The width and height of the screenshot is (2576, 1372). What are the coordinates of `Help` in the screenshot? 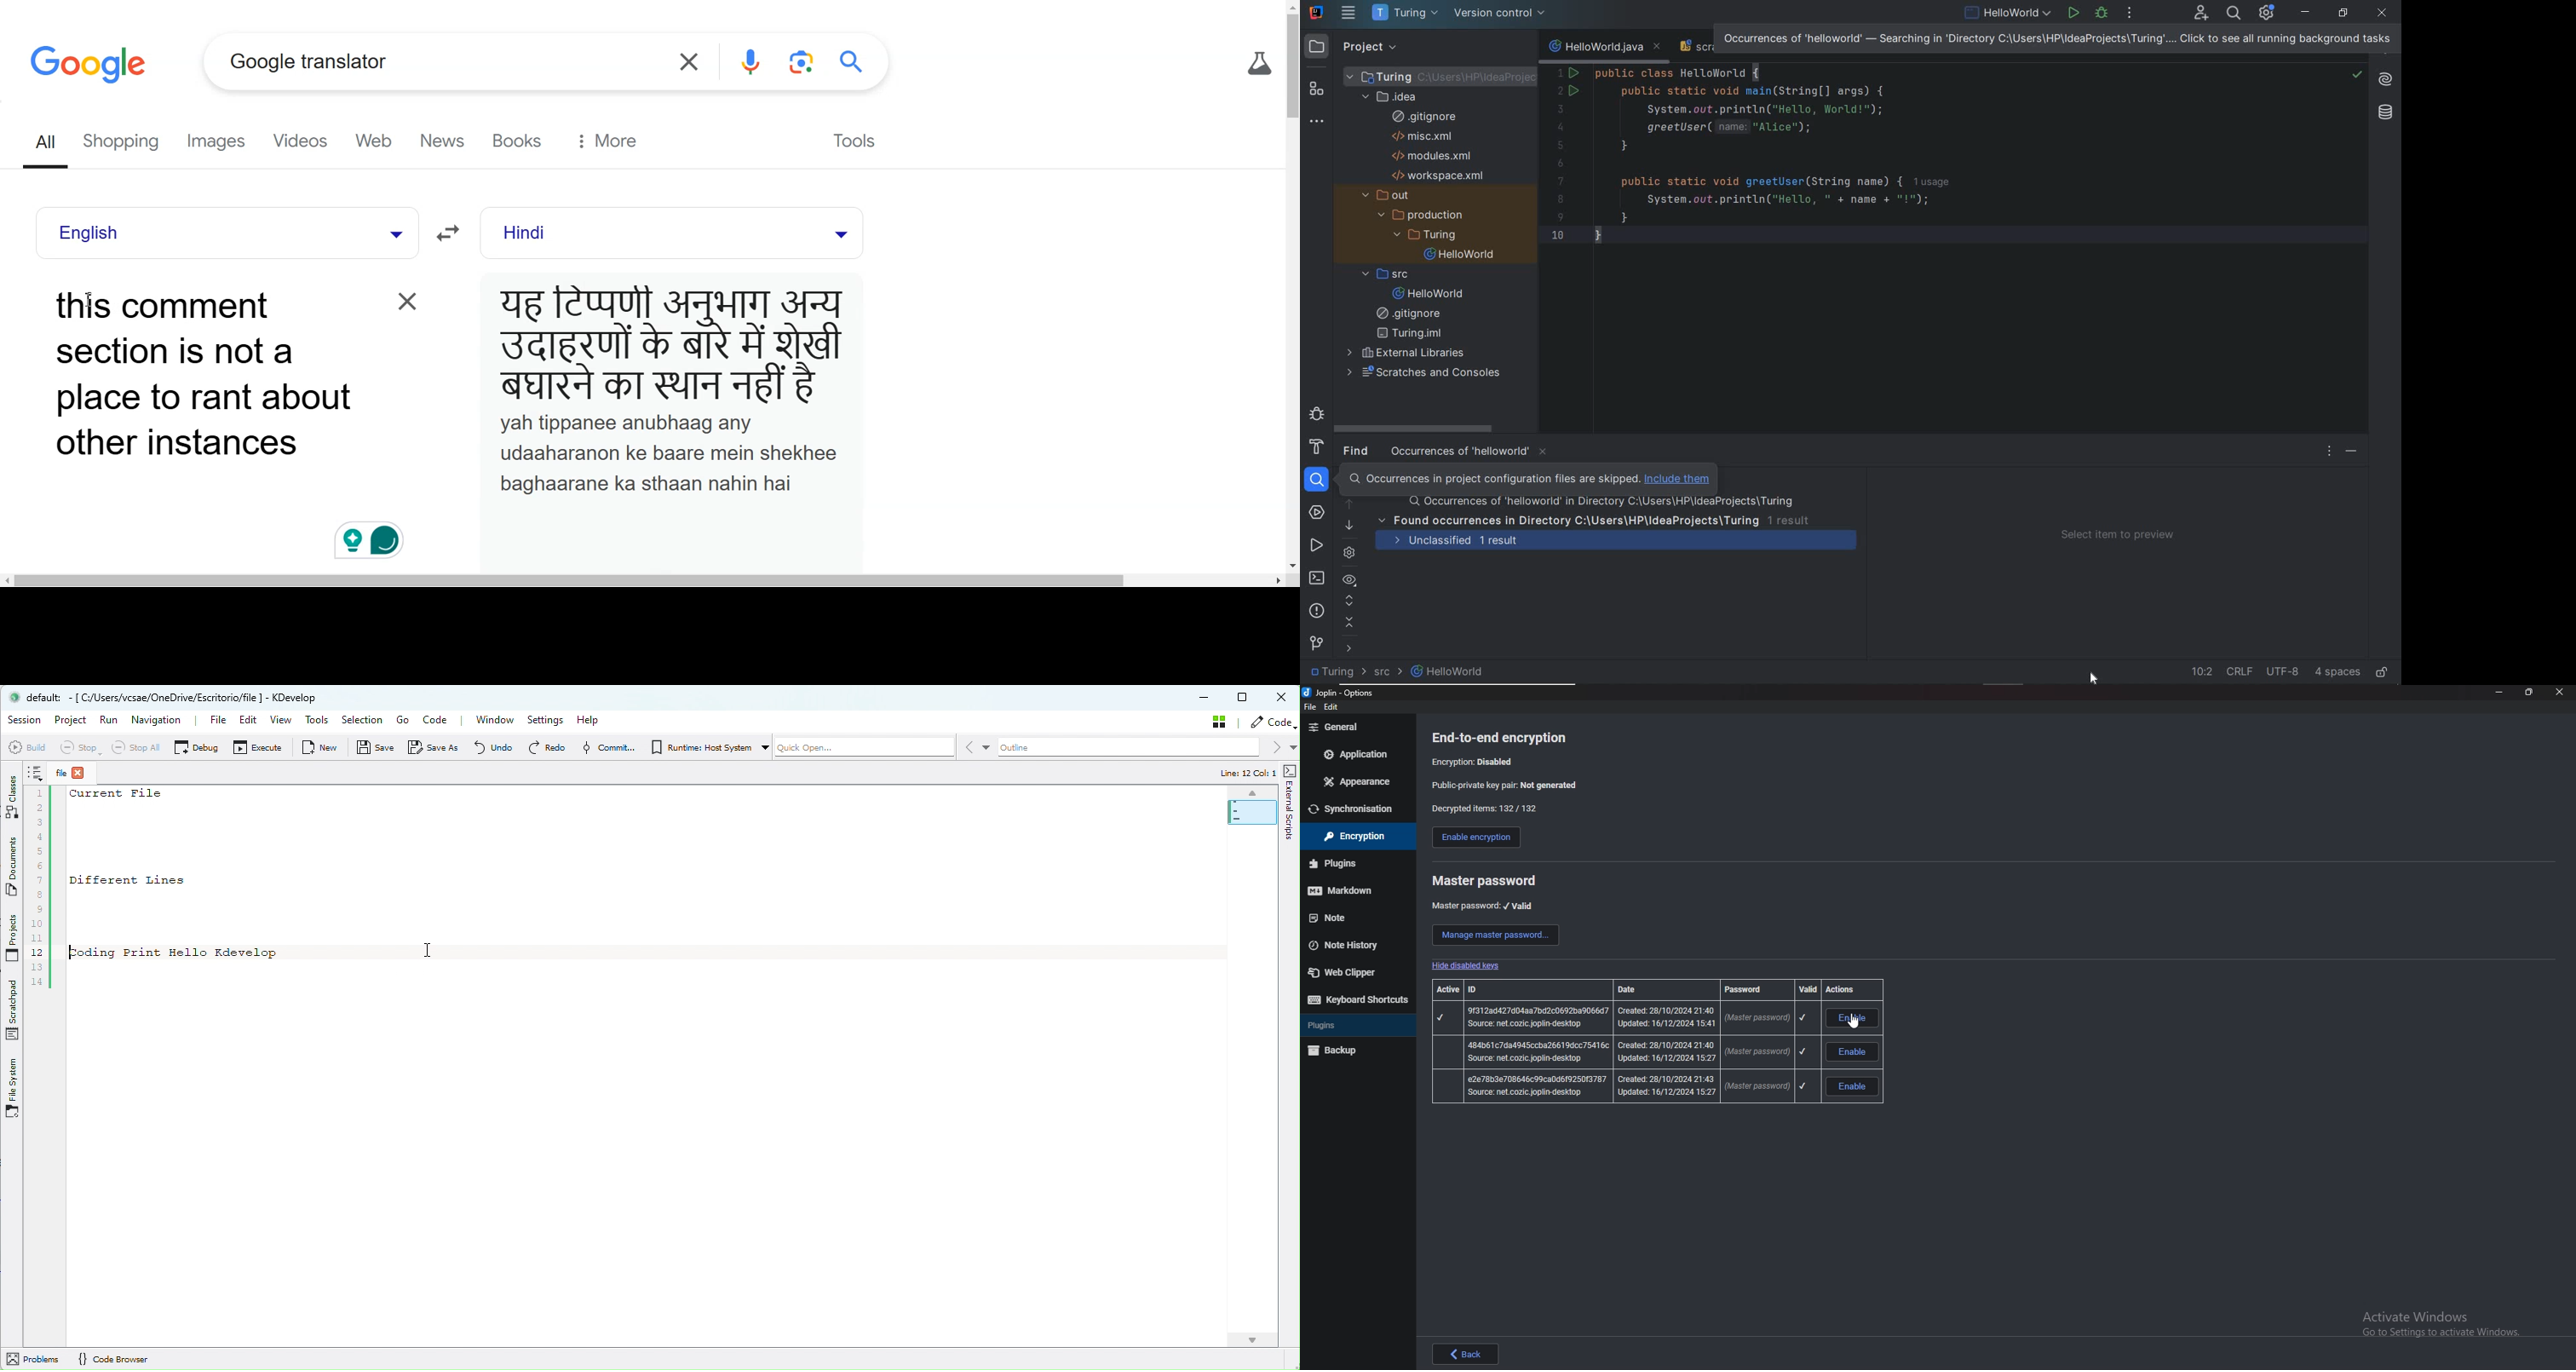 It's located at (592, 721).